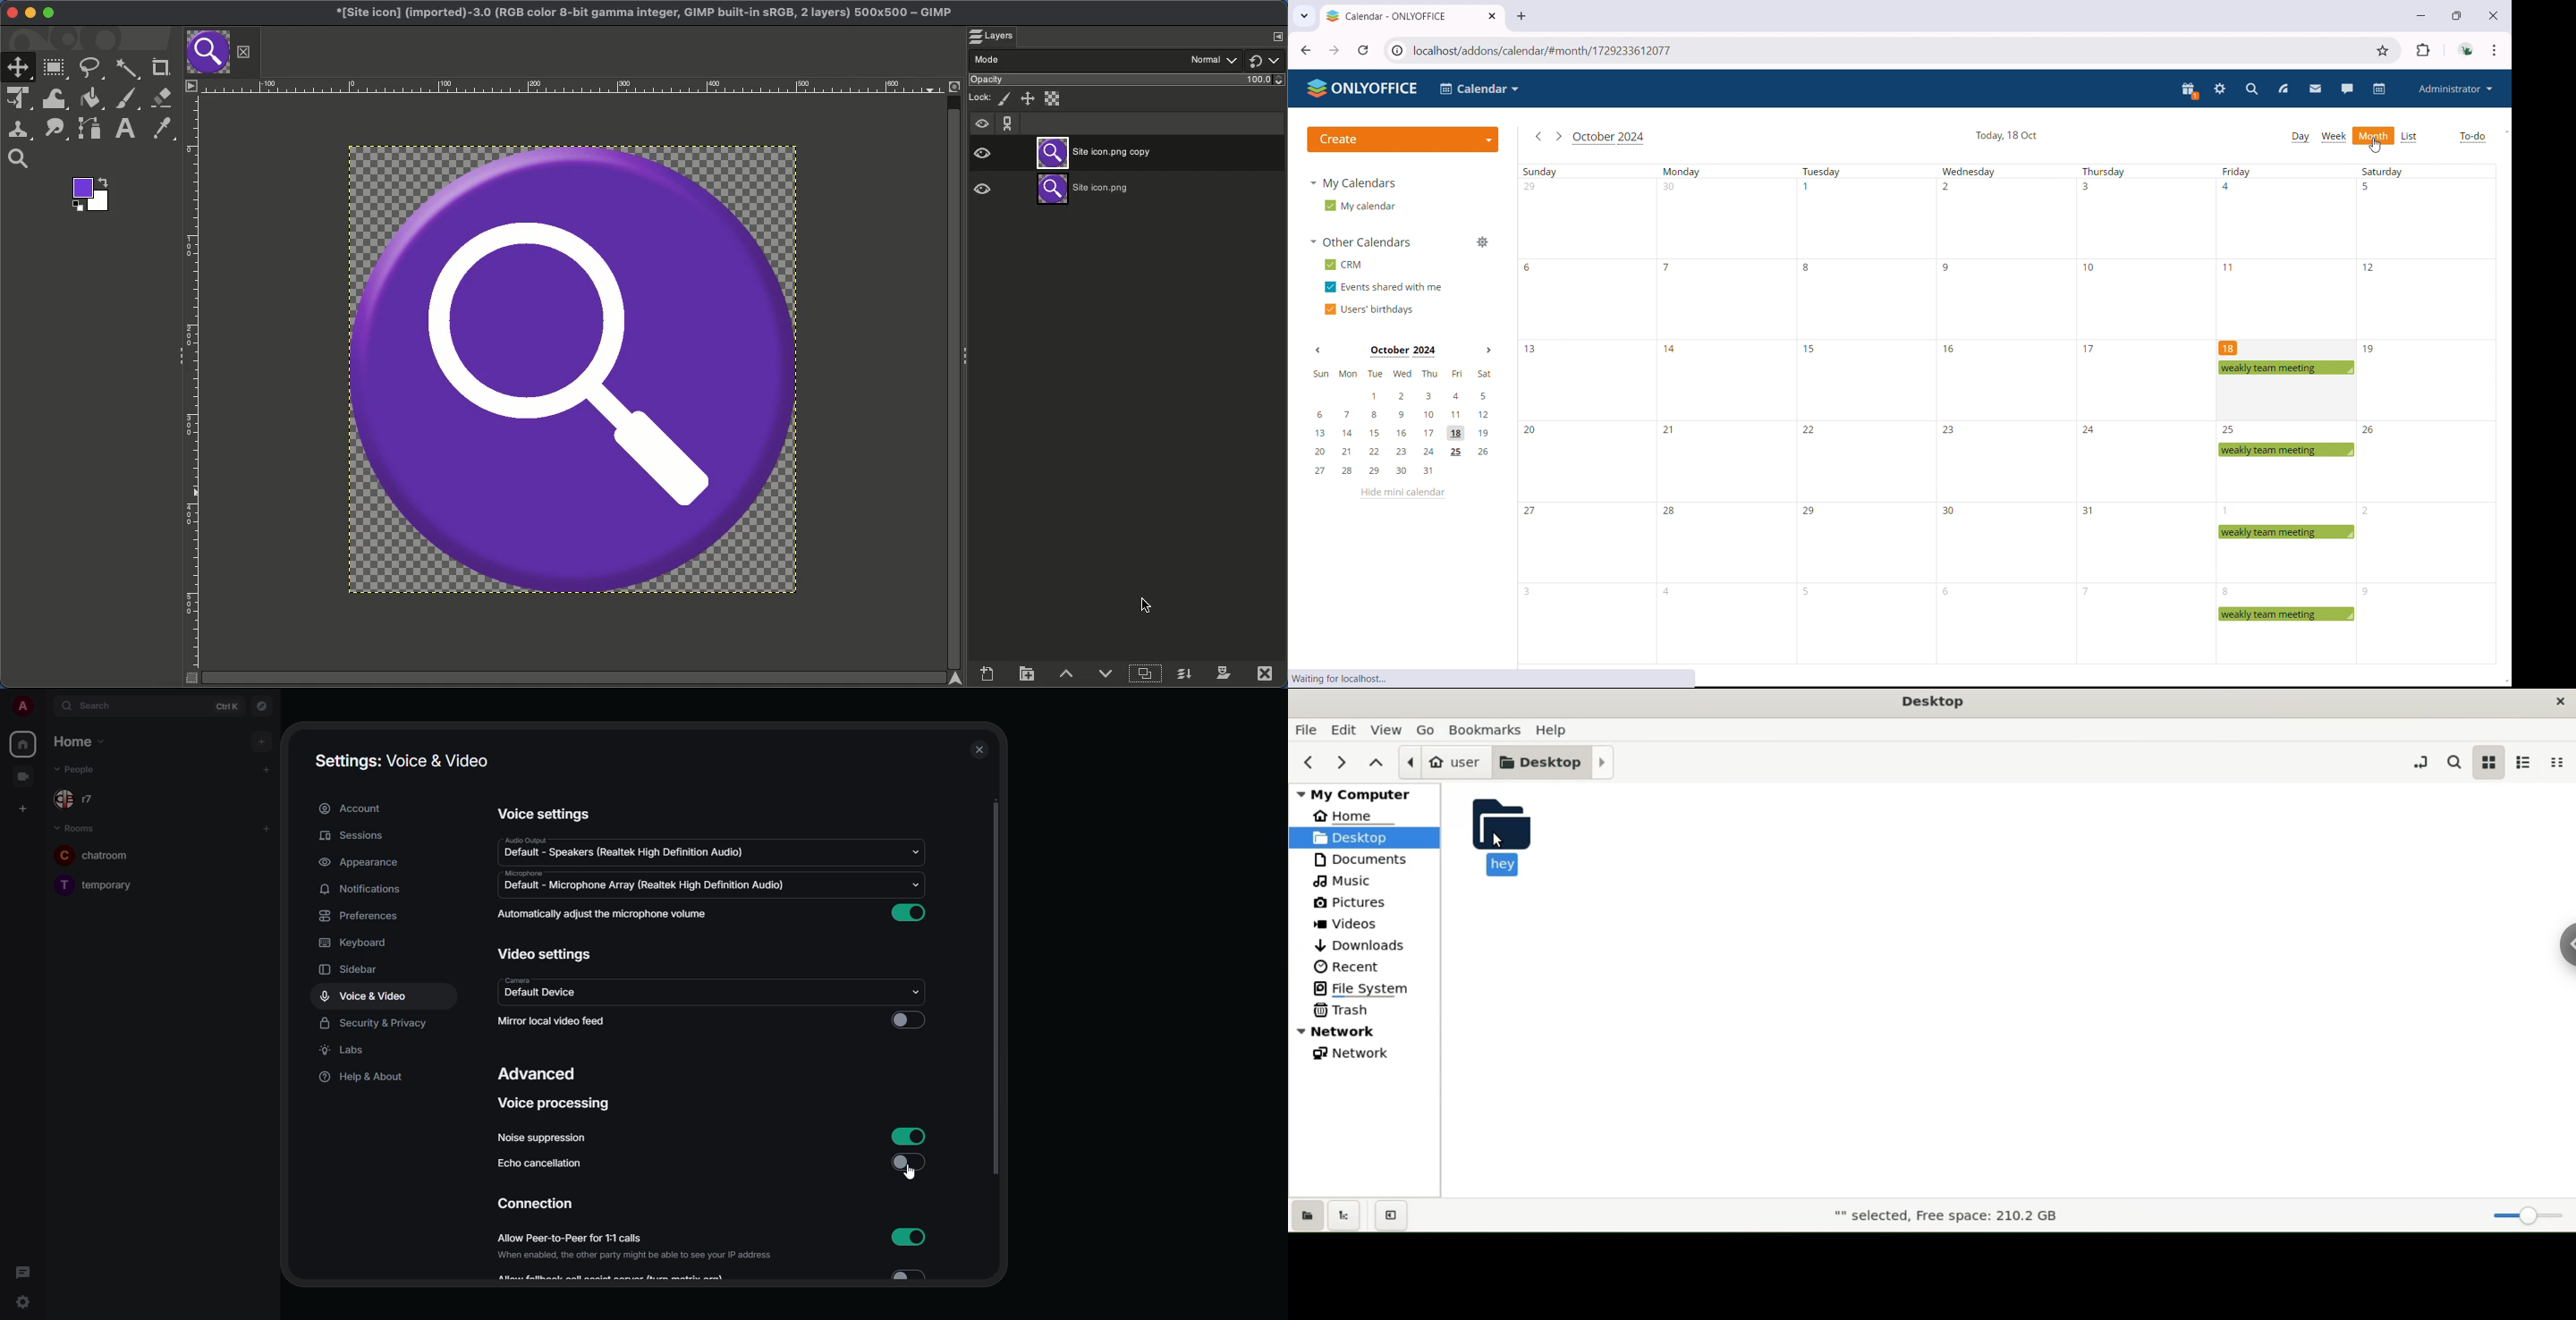 The height and width of the screenshot is (1344, 2576). I want to click on cursor, so click(2377, 145).